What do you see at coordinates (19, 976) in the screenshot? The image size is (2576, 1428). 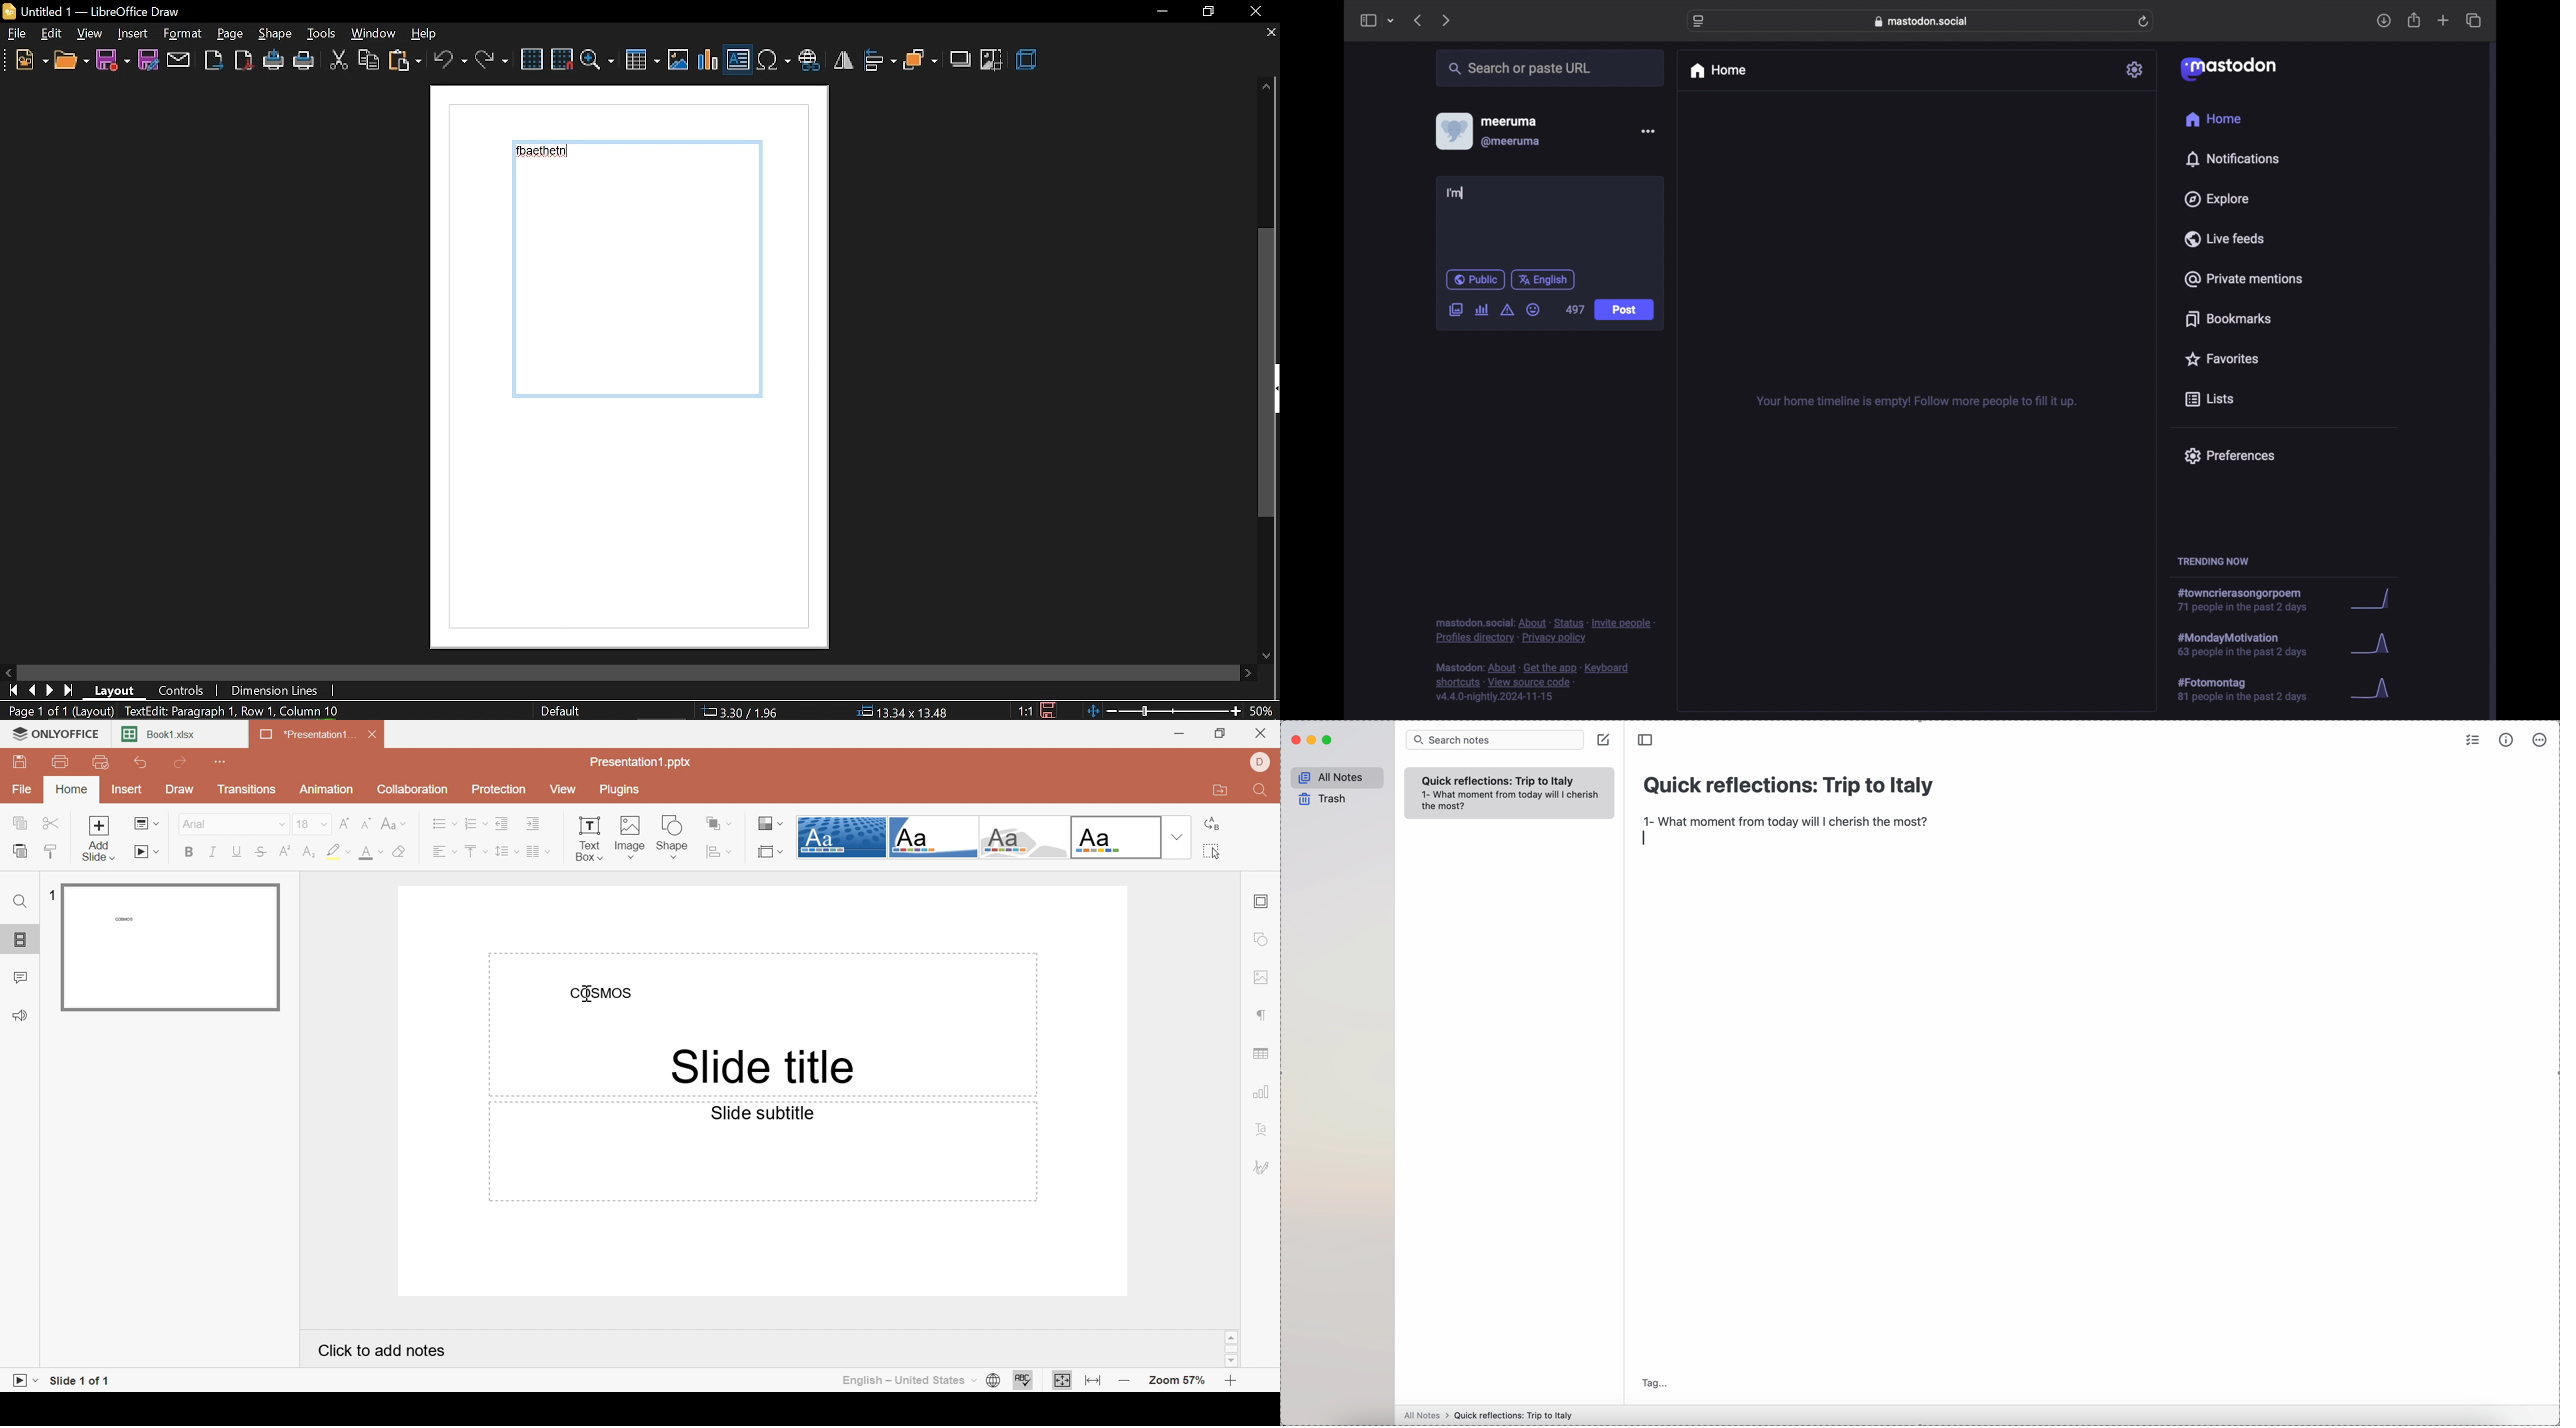 I see `Comments` at bounding box center [19, 976].